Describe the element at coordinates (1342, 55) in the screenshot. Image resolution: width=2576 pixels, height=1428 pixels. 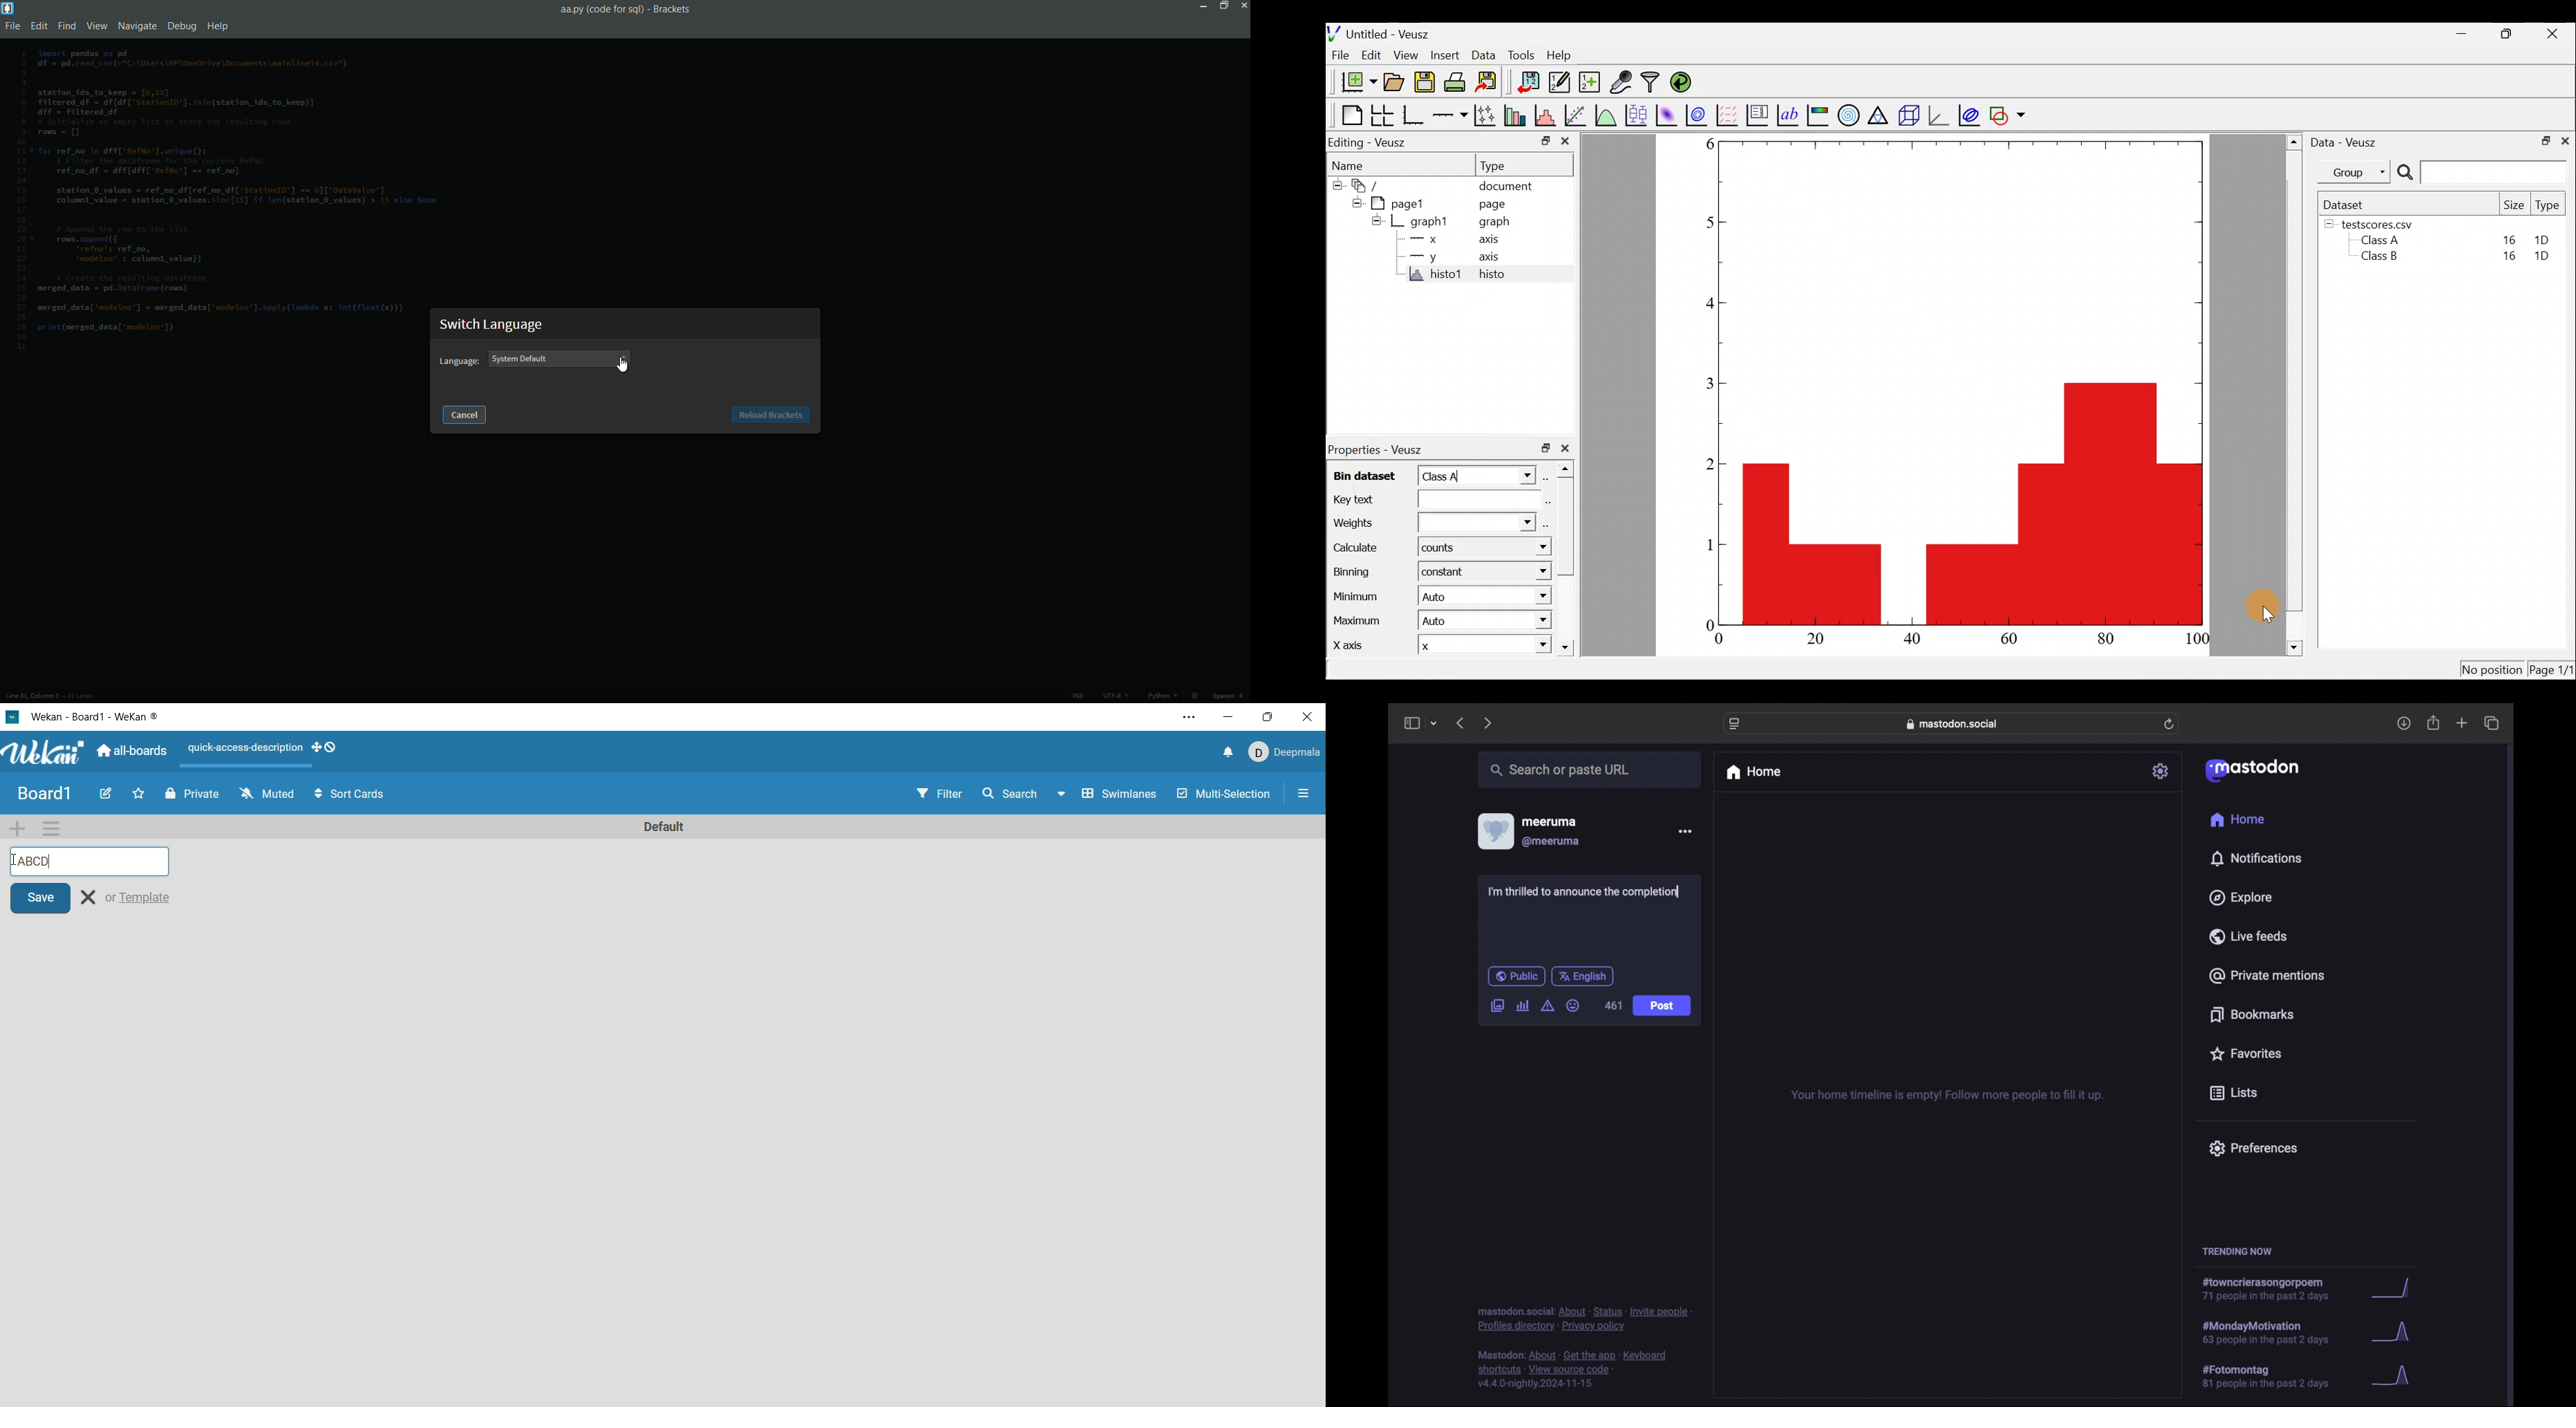
I see `File` at that location.